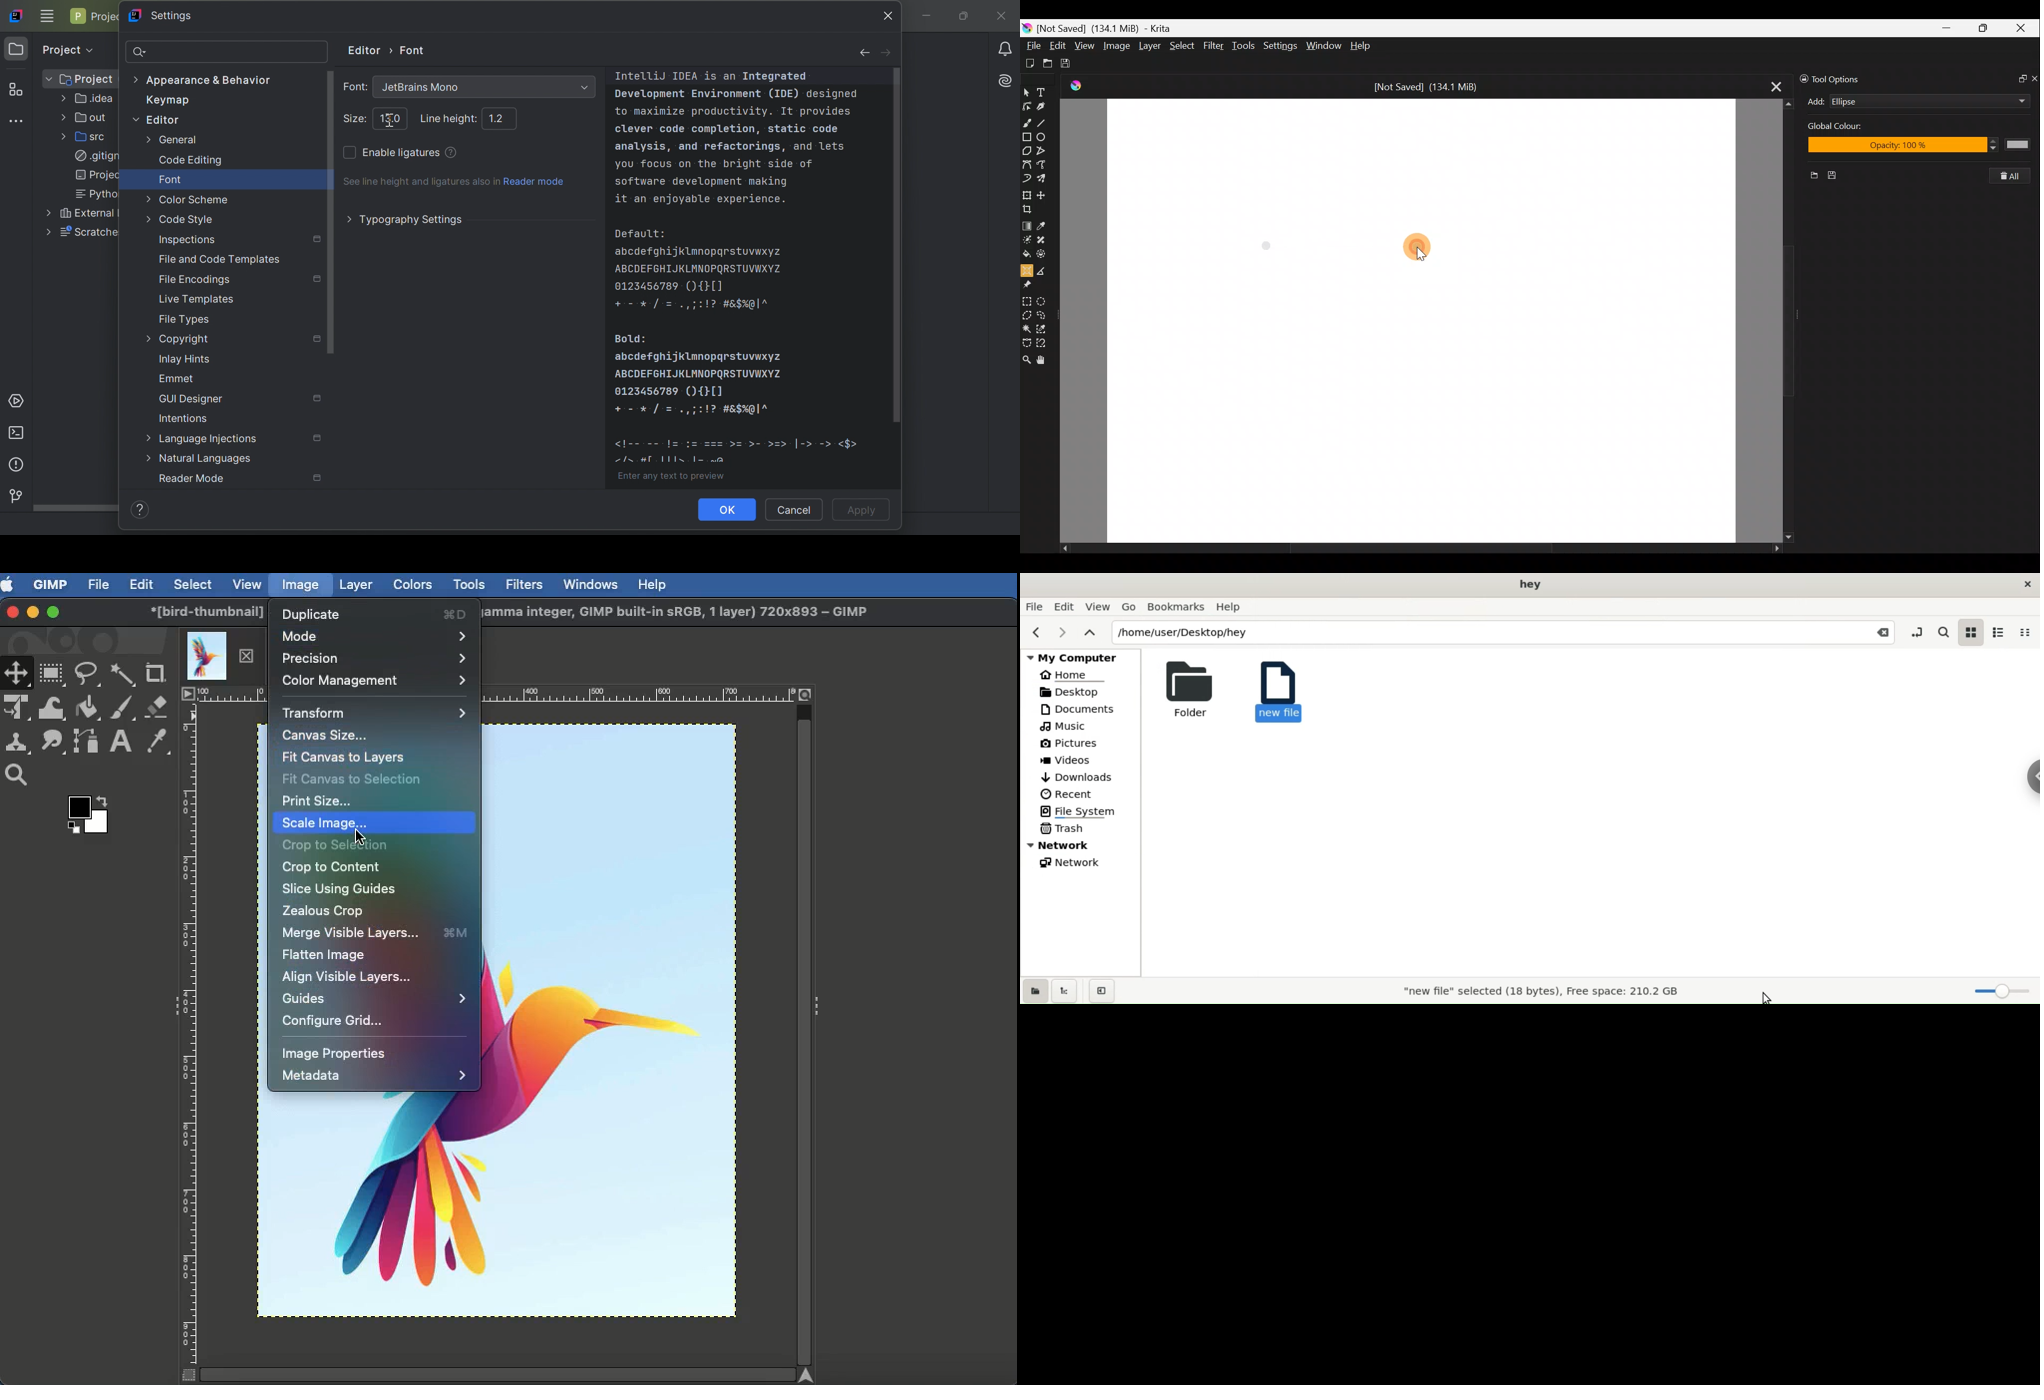  Describe the element at coordinates (1043, 90) in the screenshot. I see `Text tool` at that location.